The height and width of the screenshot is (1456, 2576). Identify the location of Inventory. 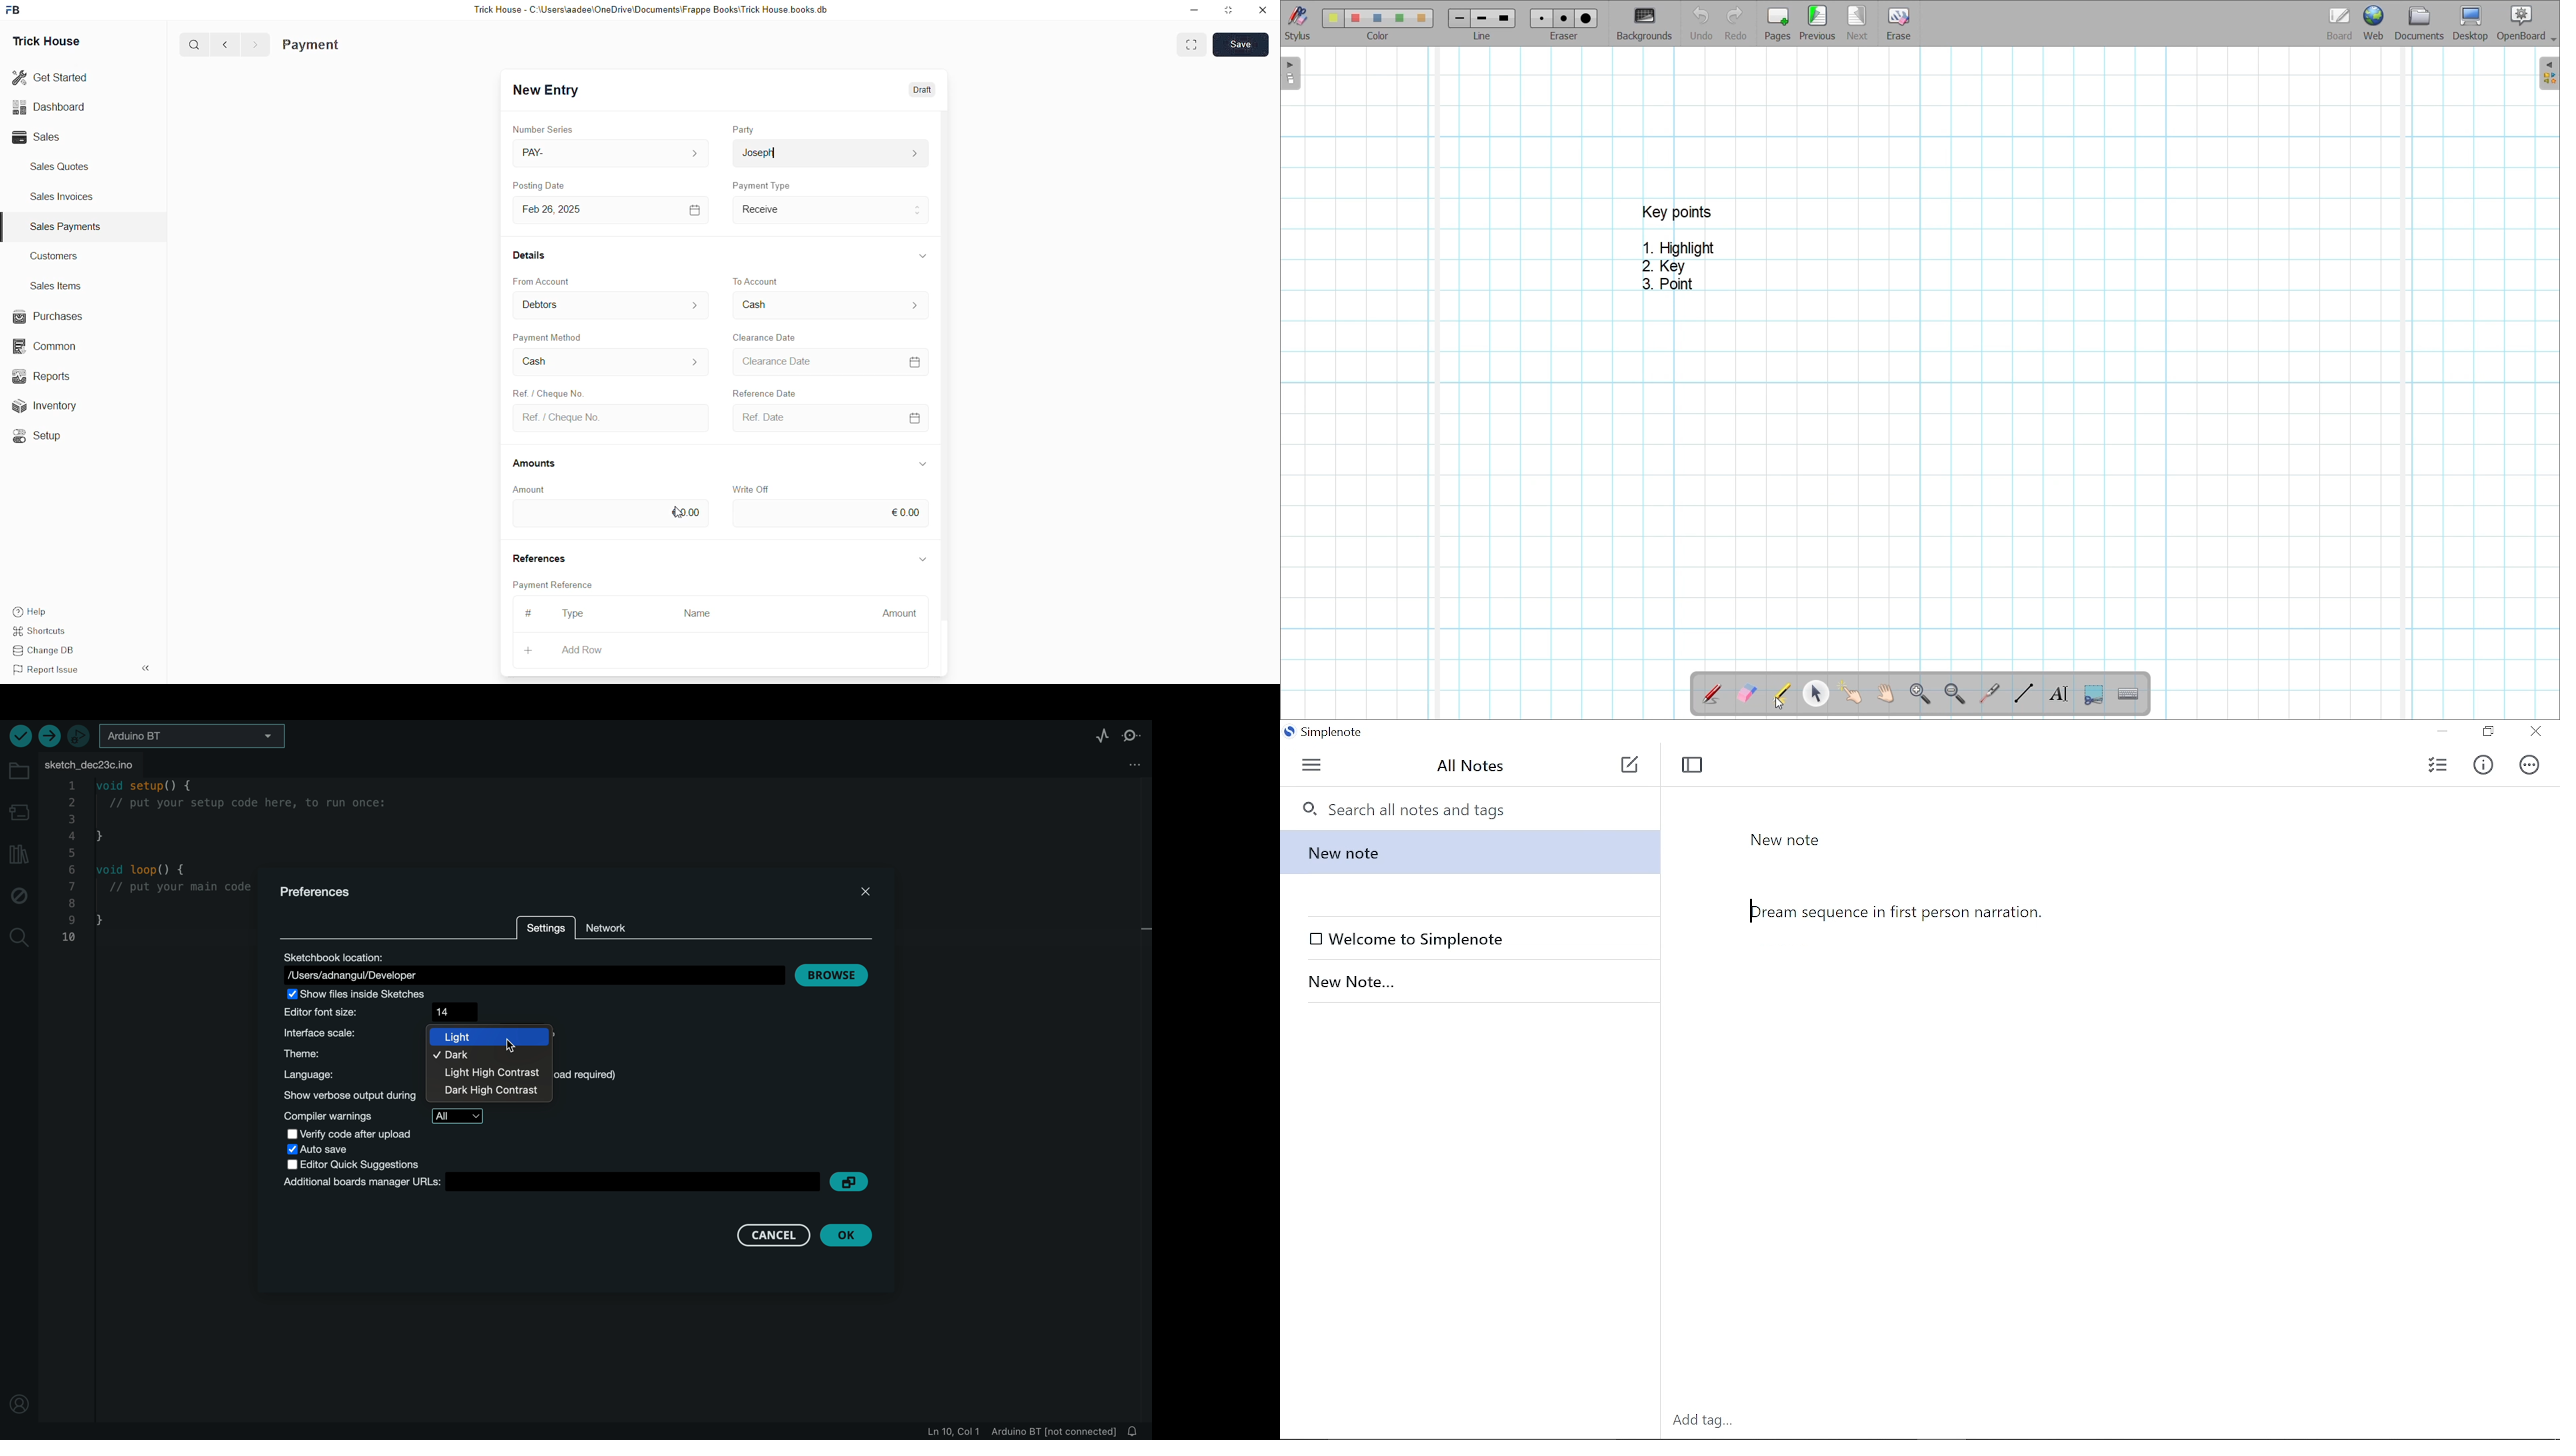
(60, 405).